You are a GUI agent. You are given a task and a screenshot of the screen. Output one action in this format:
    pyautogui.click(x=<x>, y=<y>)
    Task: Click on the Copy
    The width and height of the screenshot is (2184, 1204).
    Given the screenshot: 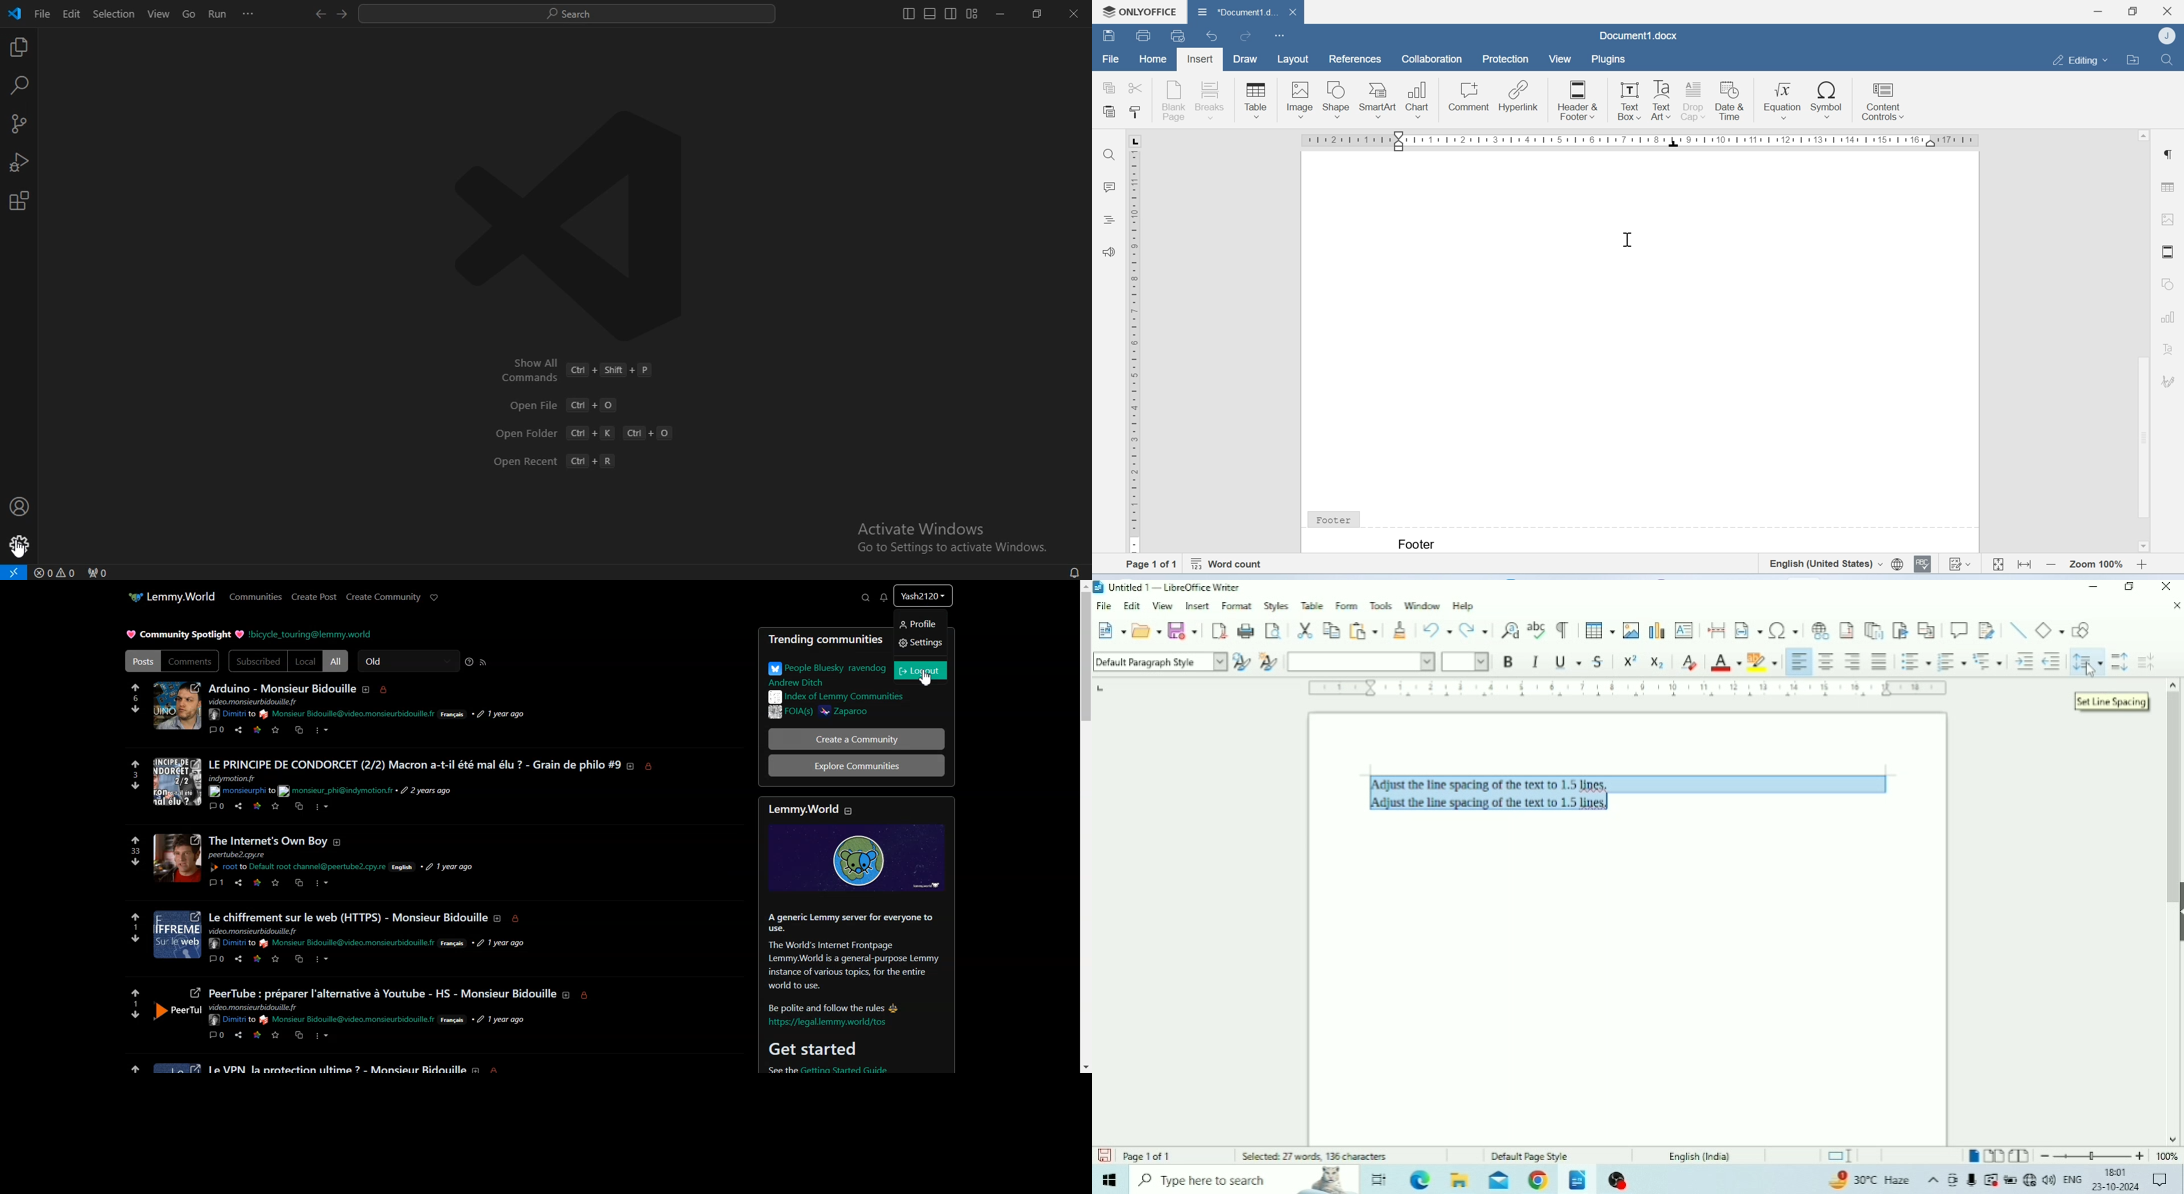 What is the action you would take?
    pyautogui.click(x=1331, y=629)
    